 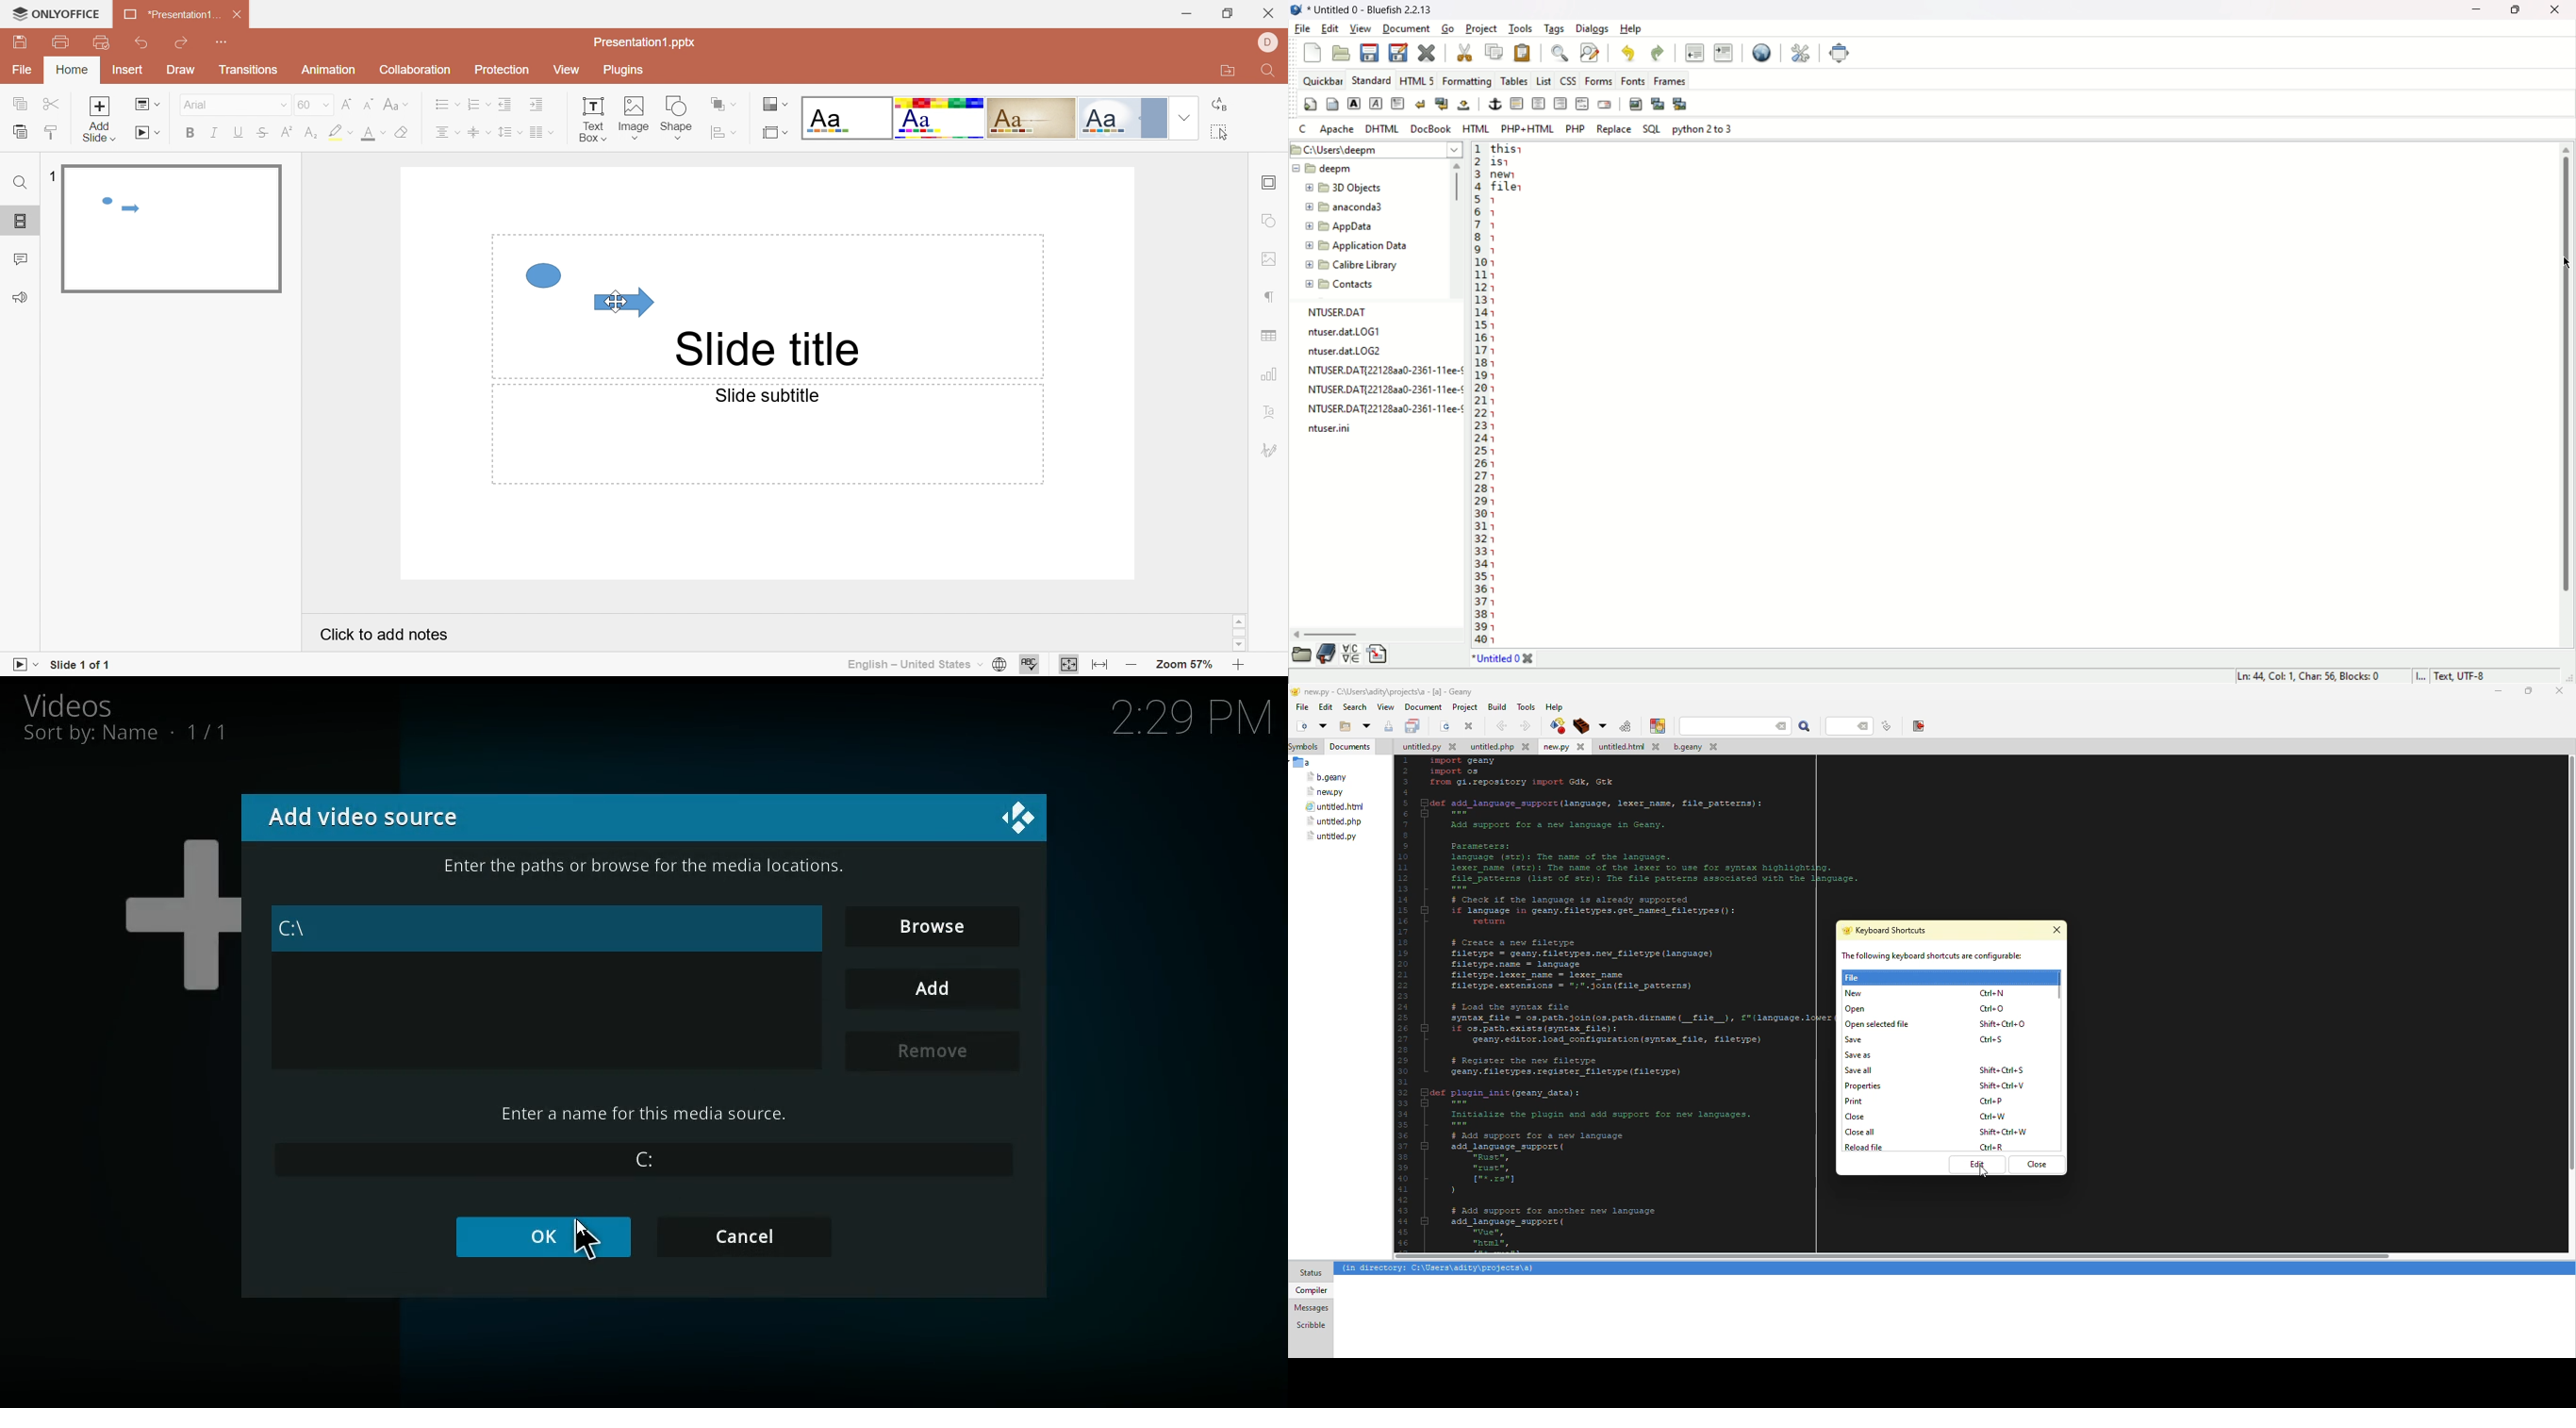 What do you see at coordinates (646, 1114) in the screenshot?
I see `enter name` at bounding box center [646, 1114].